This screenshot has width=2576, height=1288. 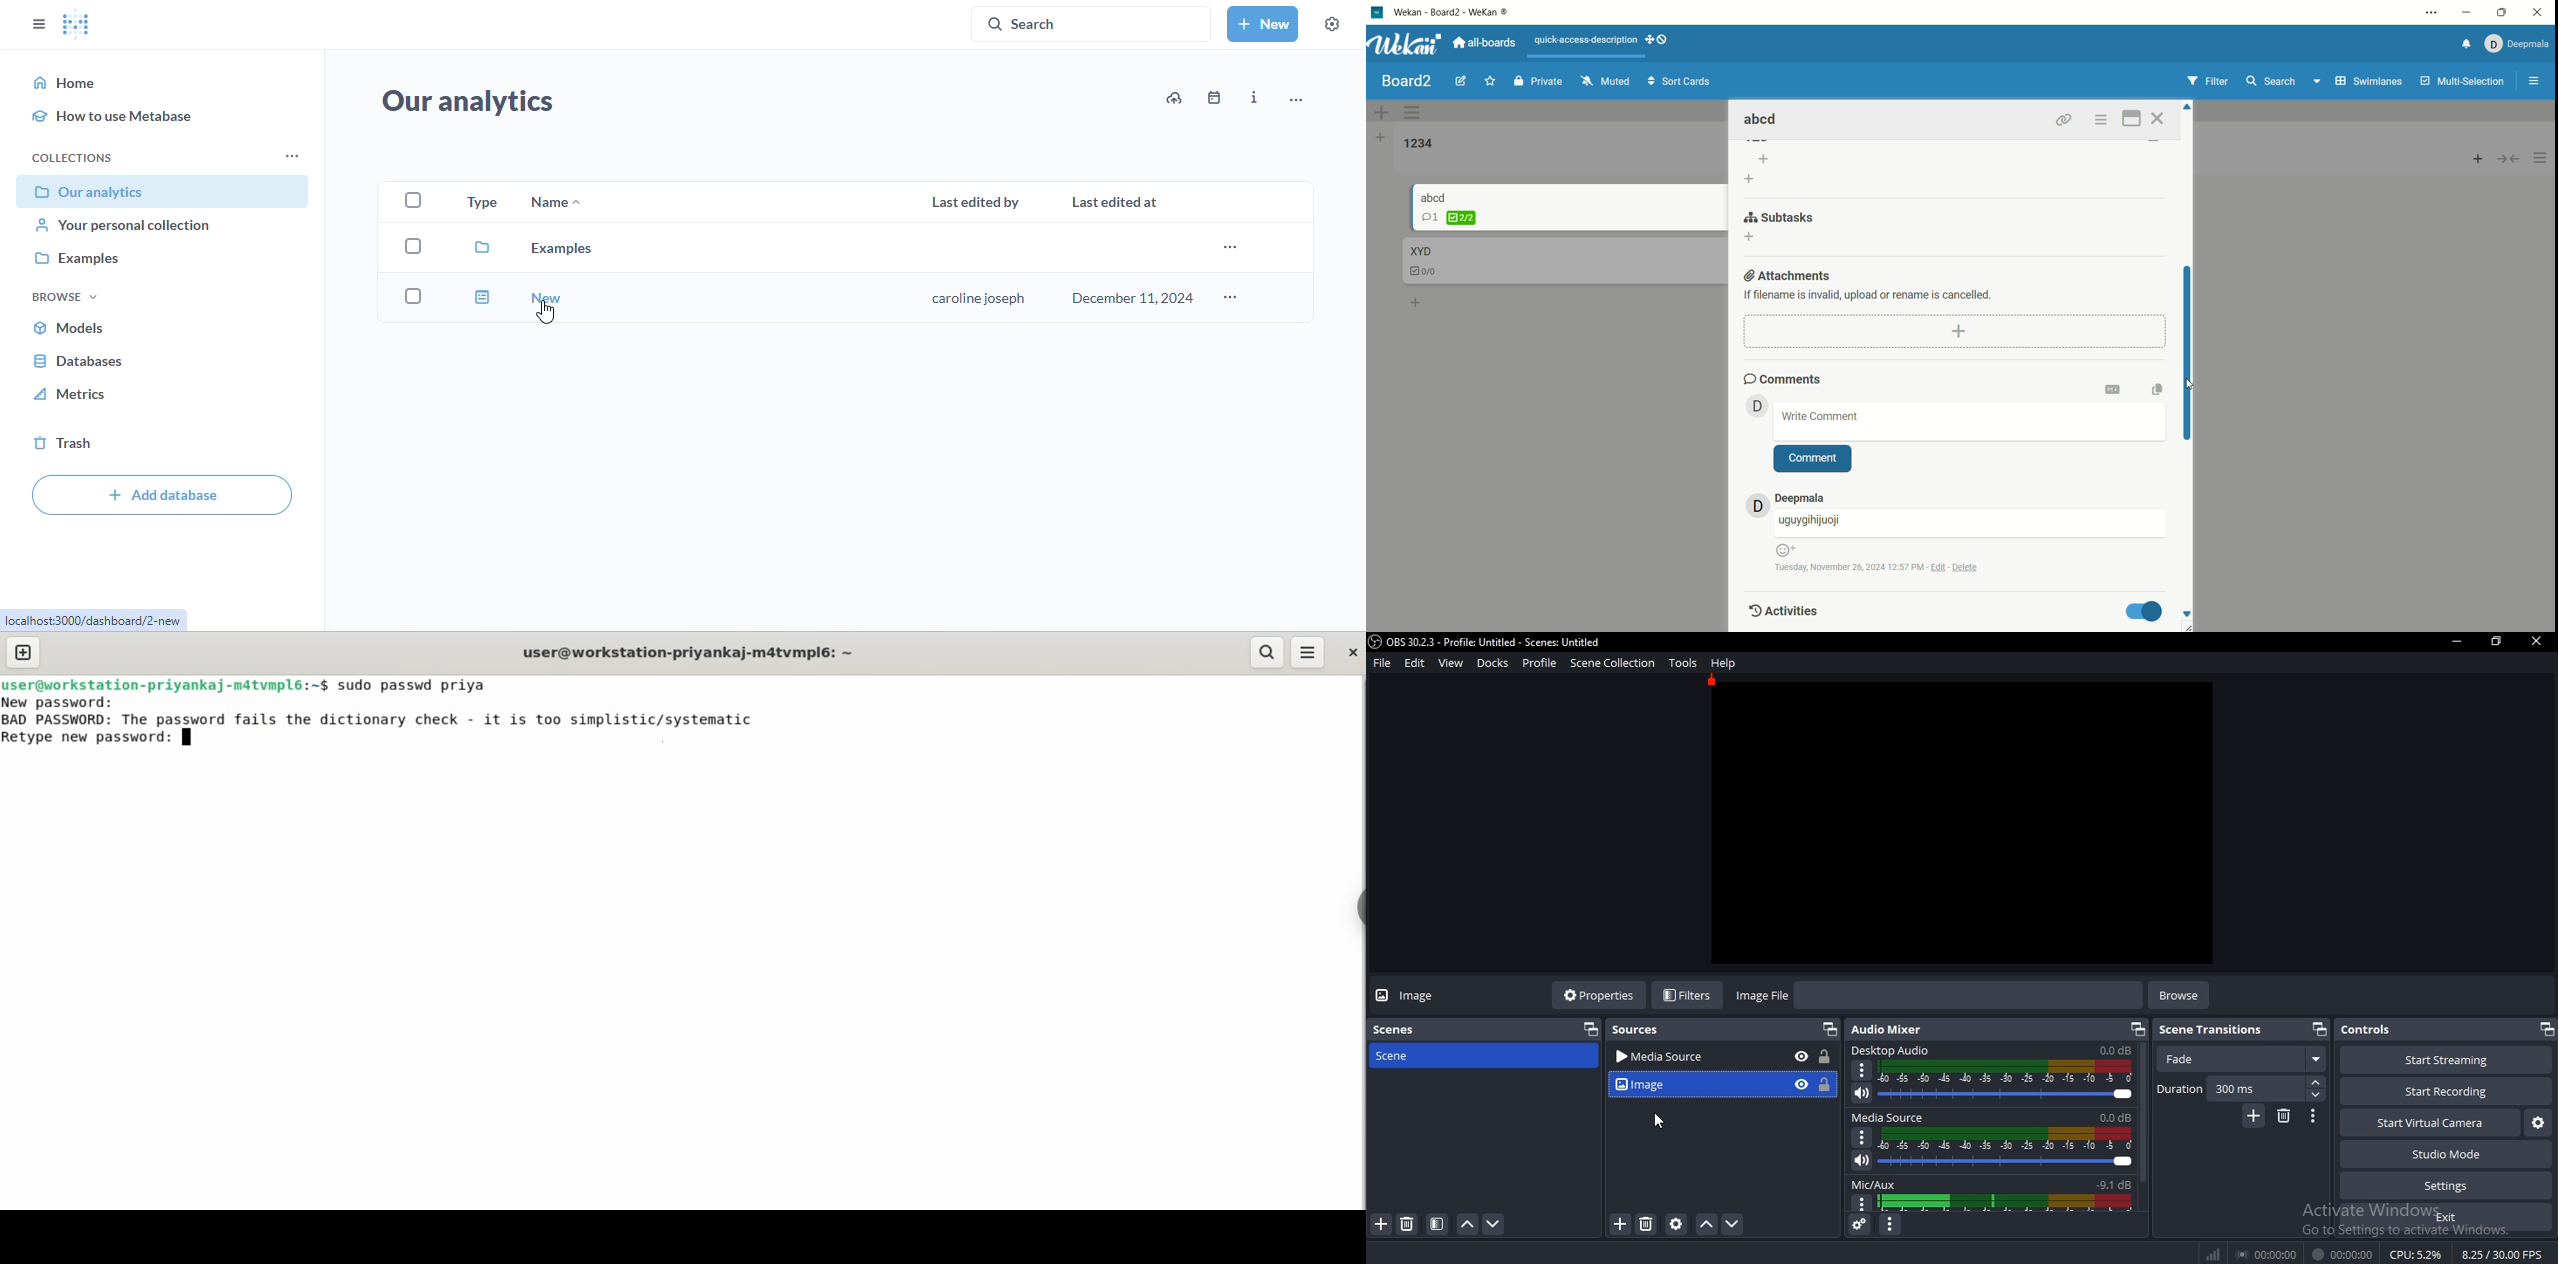 I want to click on mic/aux, so click(x=1992, y=1183).